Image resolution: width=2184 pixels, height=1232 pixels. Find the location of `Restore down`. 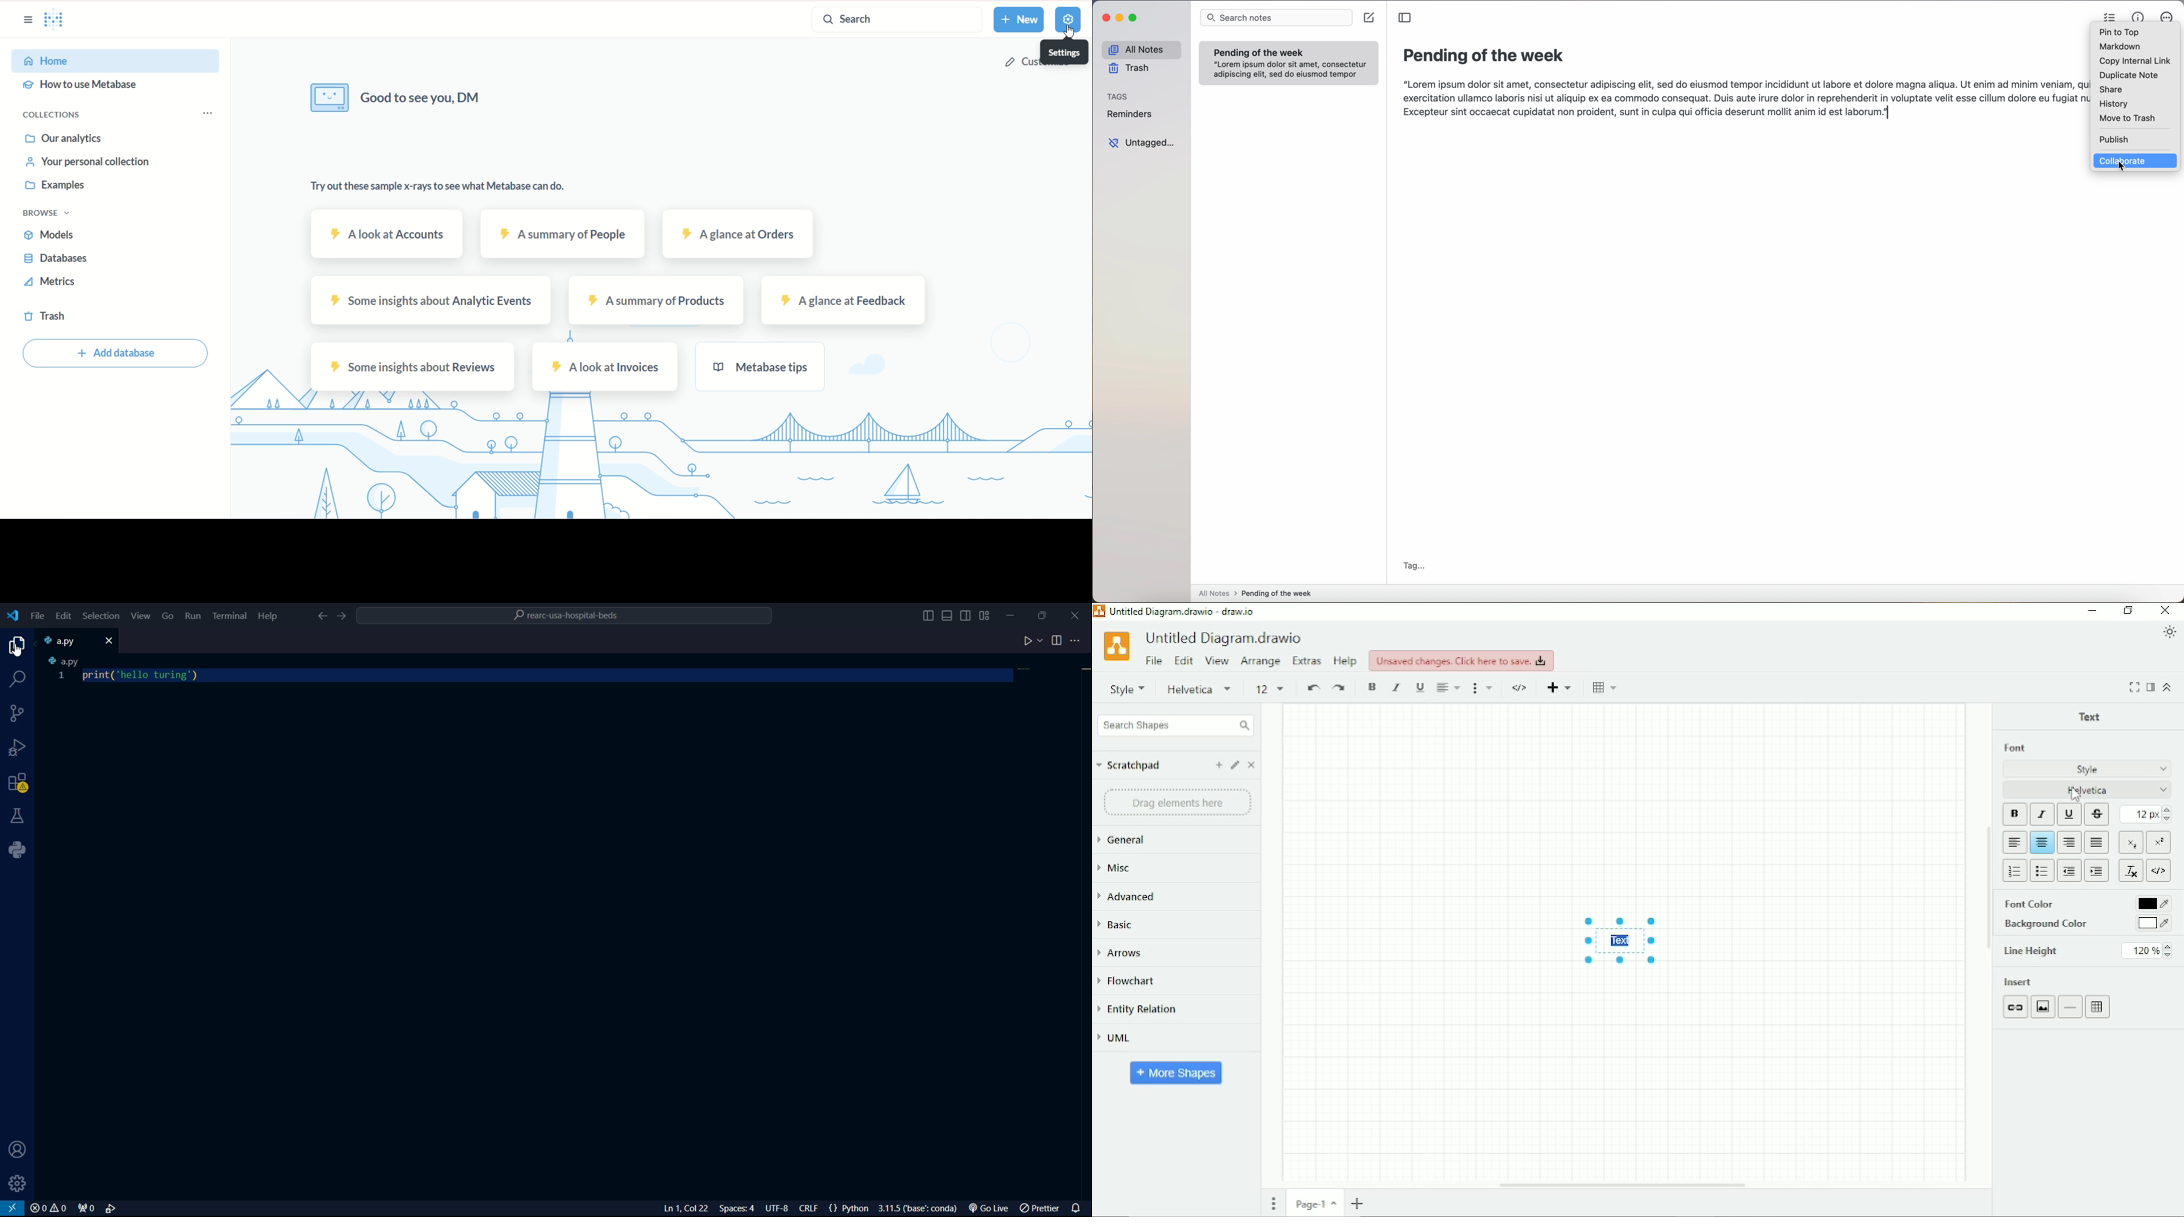

Restore down is located at coordinates (2128, 610).